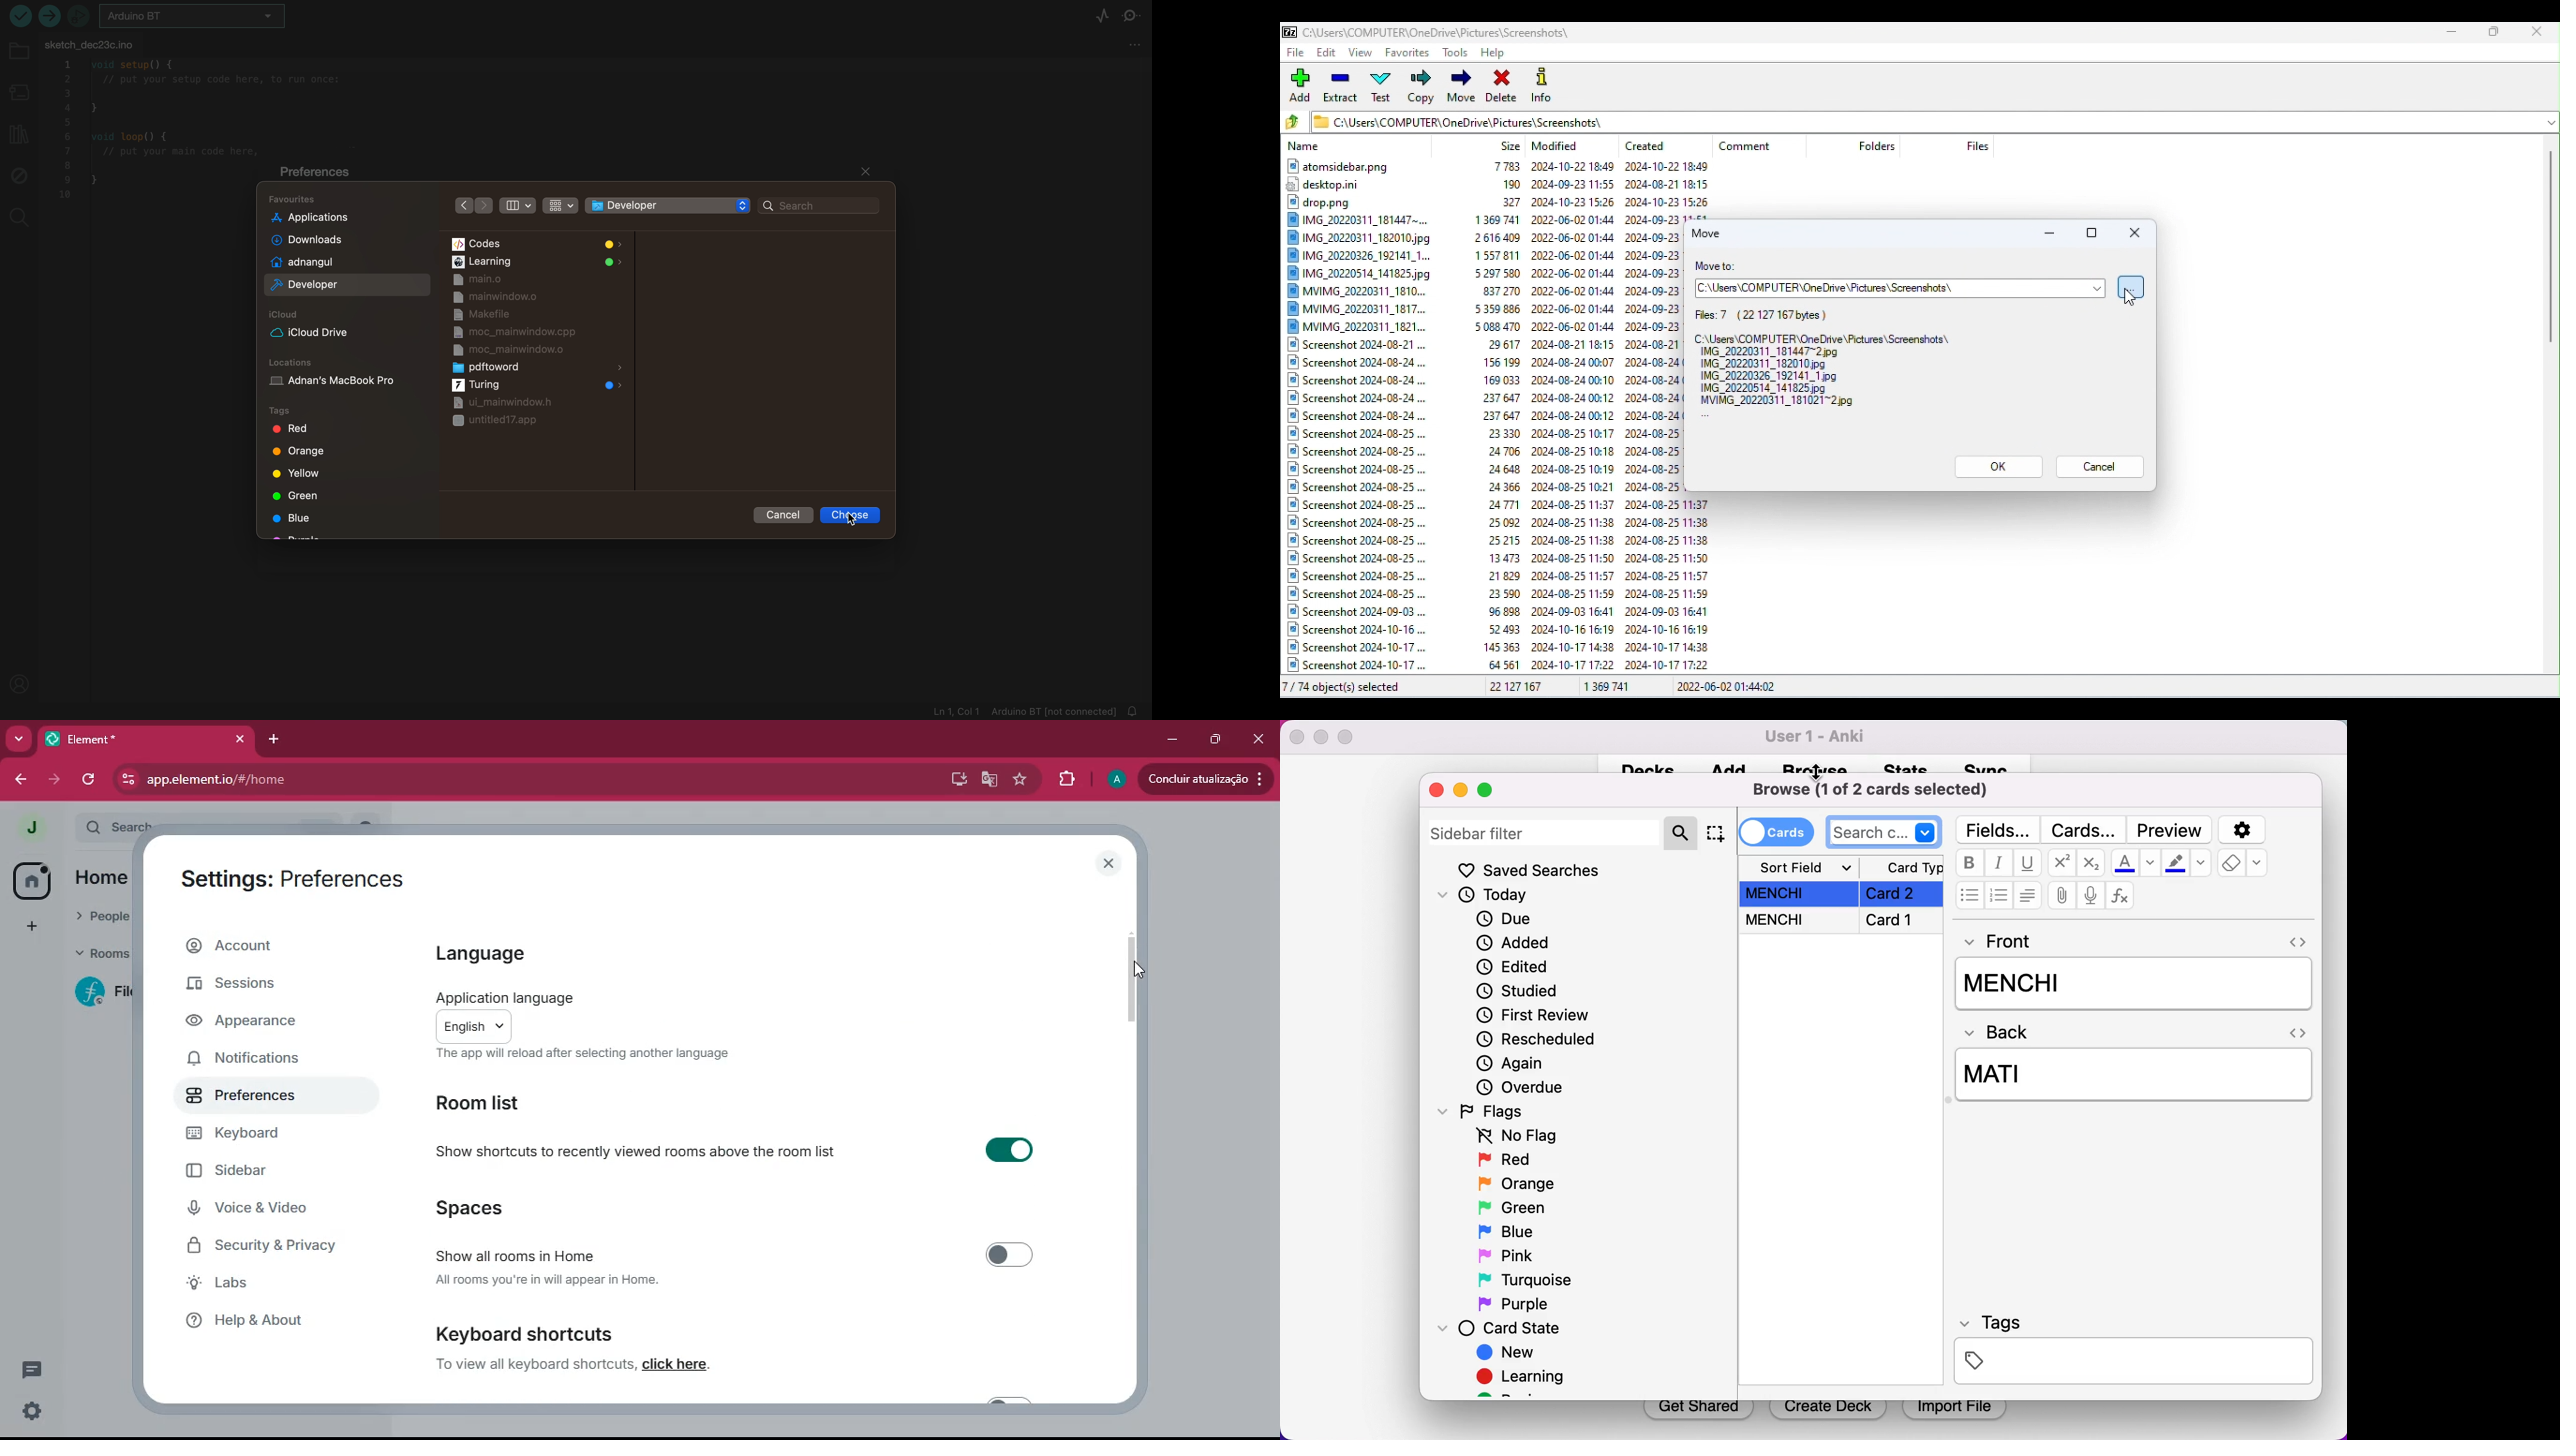  What do you see at coordinates (2132, 983) in the screenshot?
I see `Menchi` at bounding box center [2132, 983].